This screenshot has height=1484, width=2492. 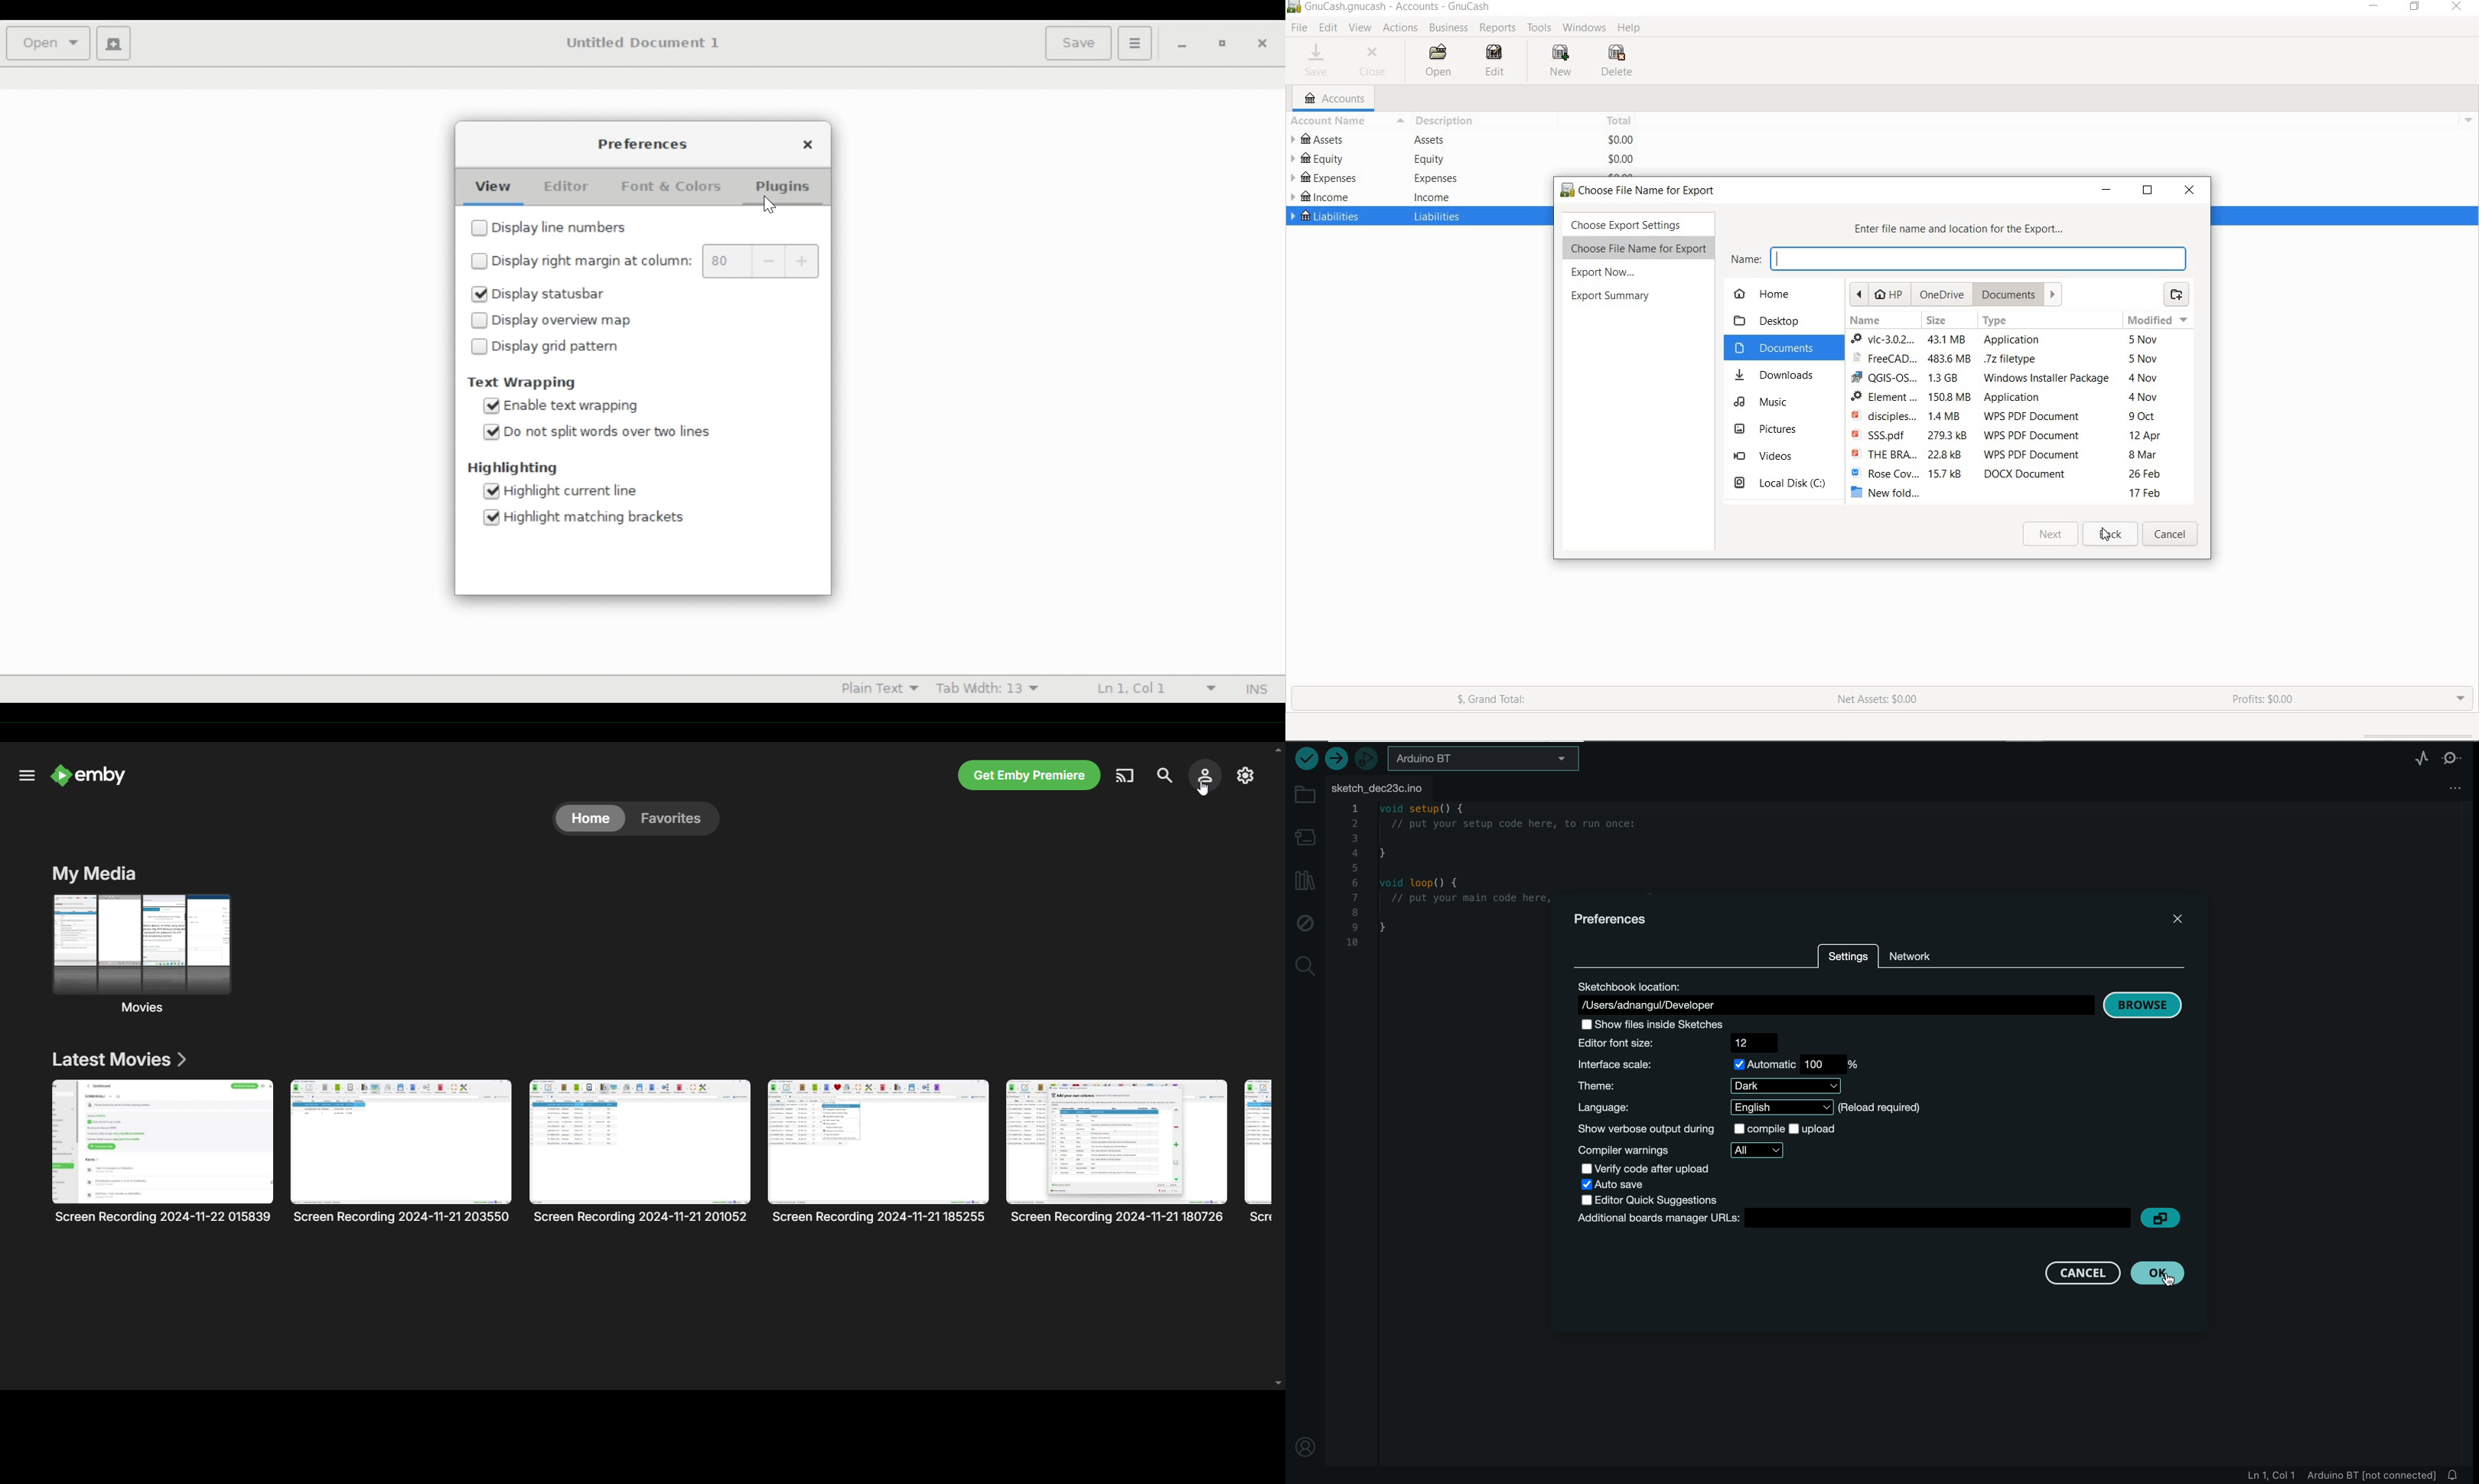 I want to click on play on another device, so click(x=1127, y=775).